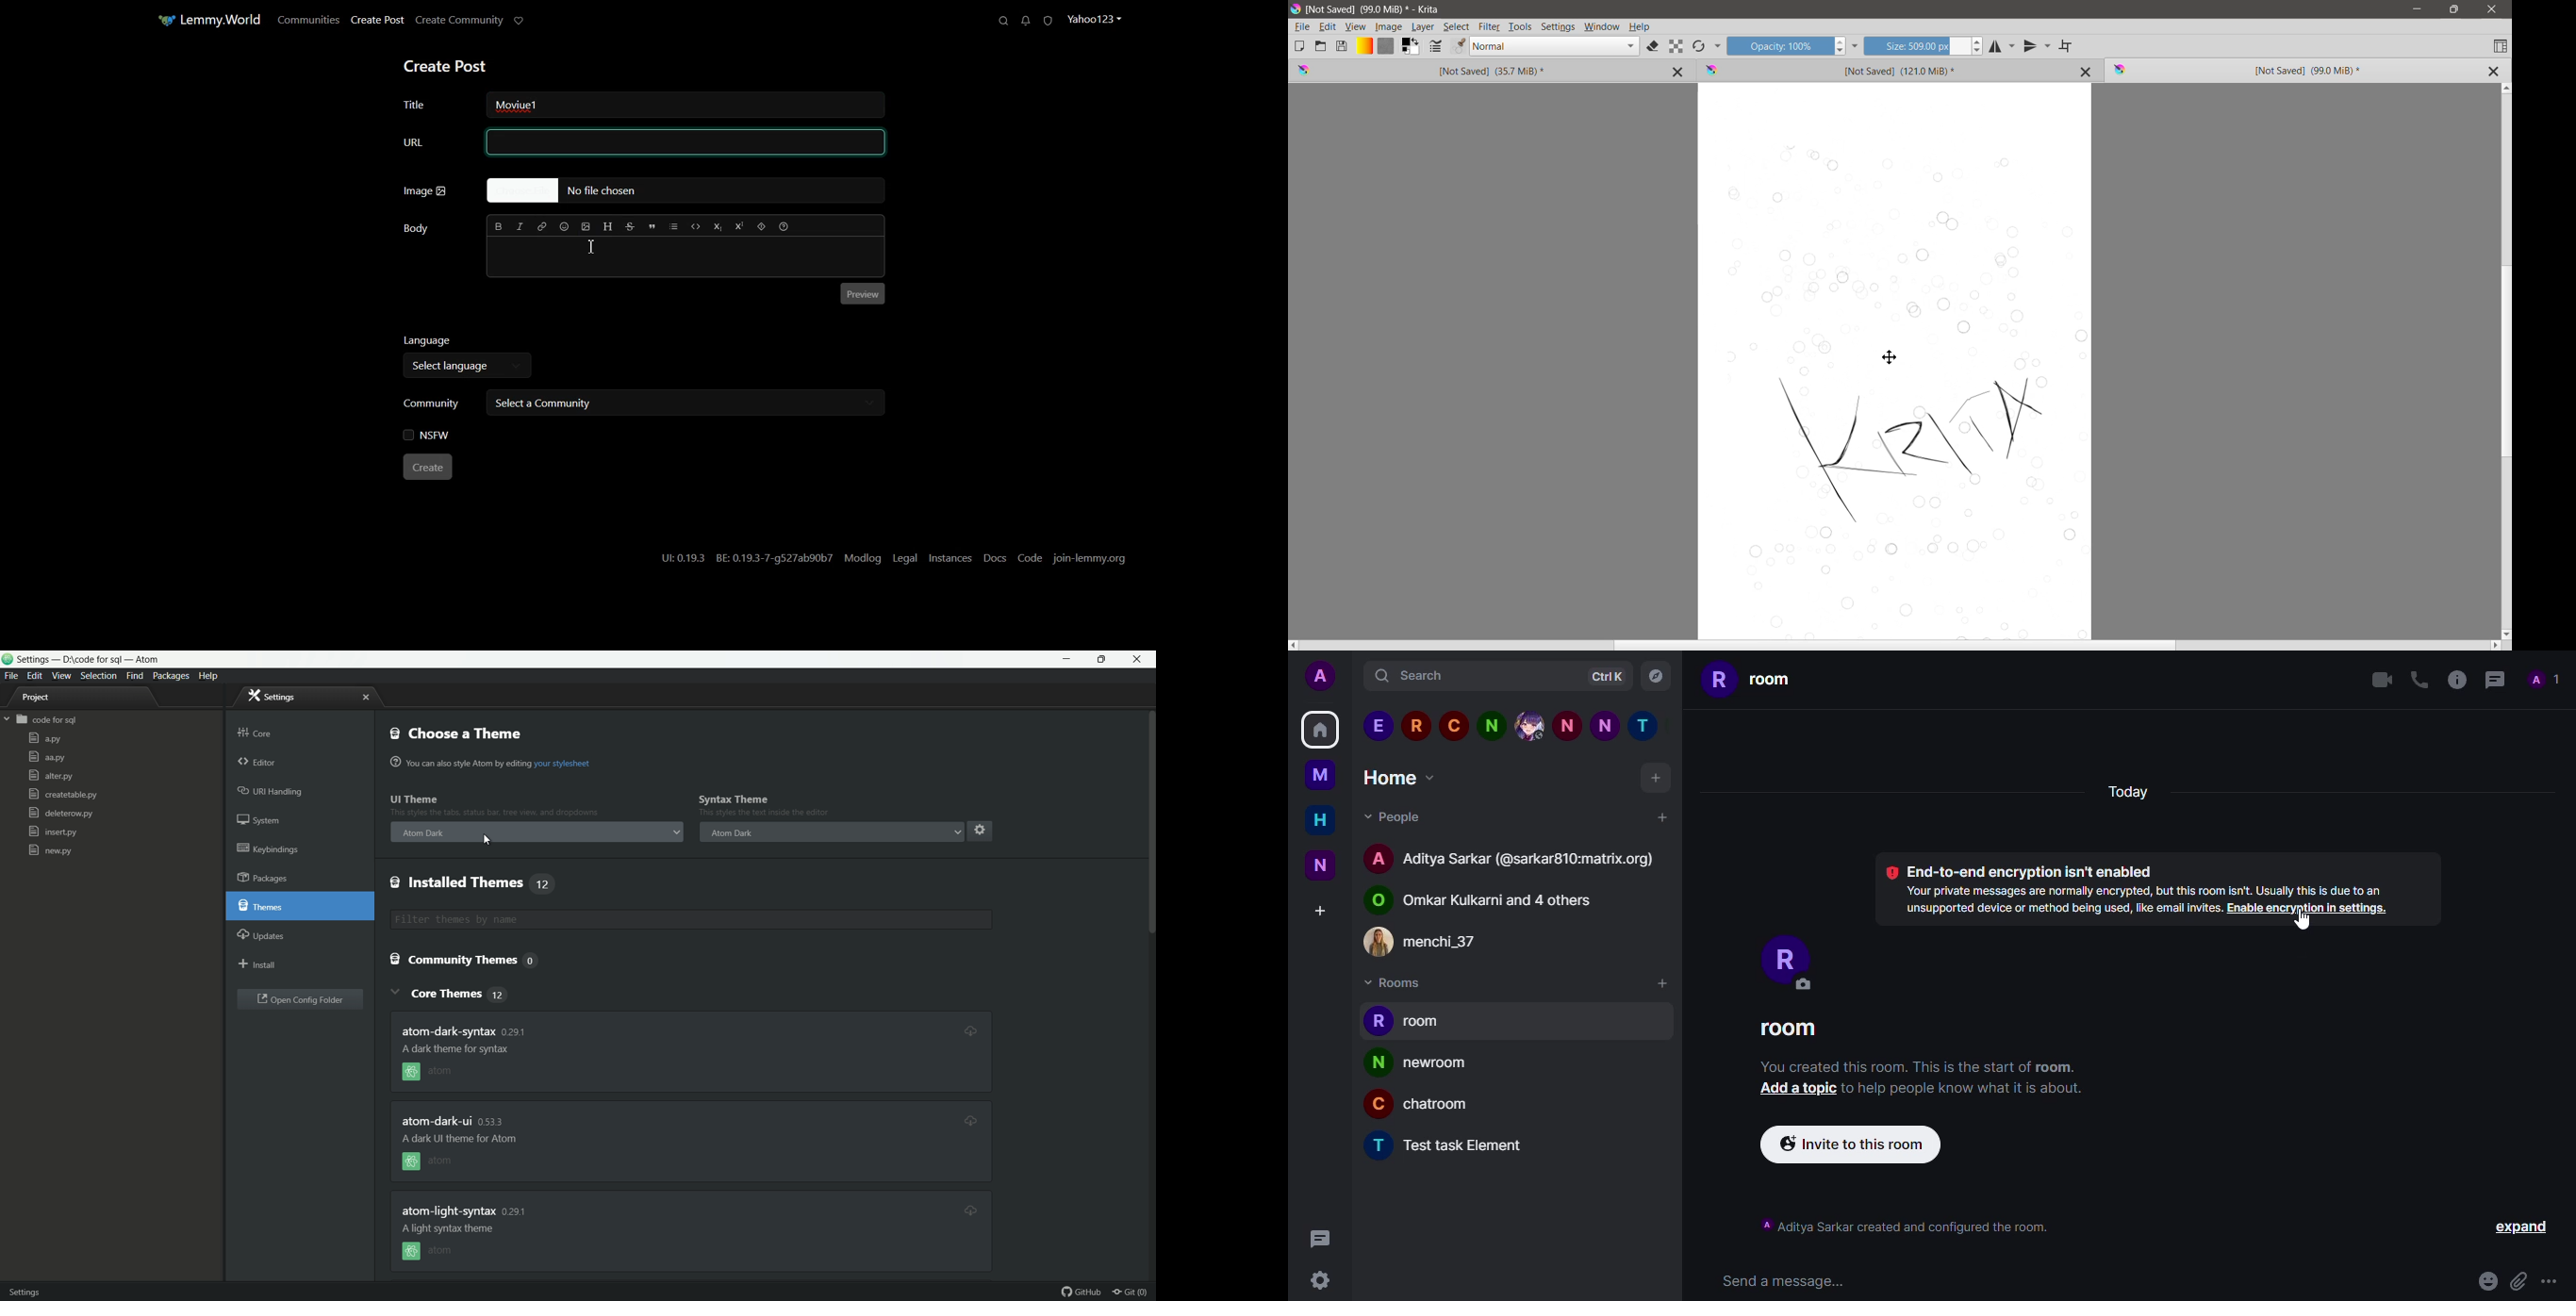 This screenshot has height=1316, width=2576. What do you see at coordinates (1319, 776) in the screenshot?
I see `myspace` at bounding box center [1319, 776].